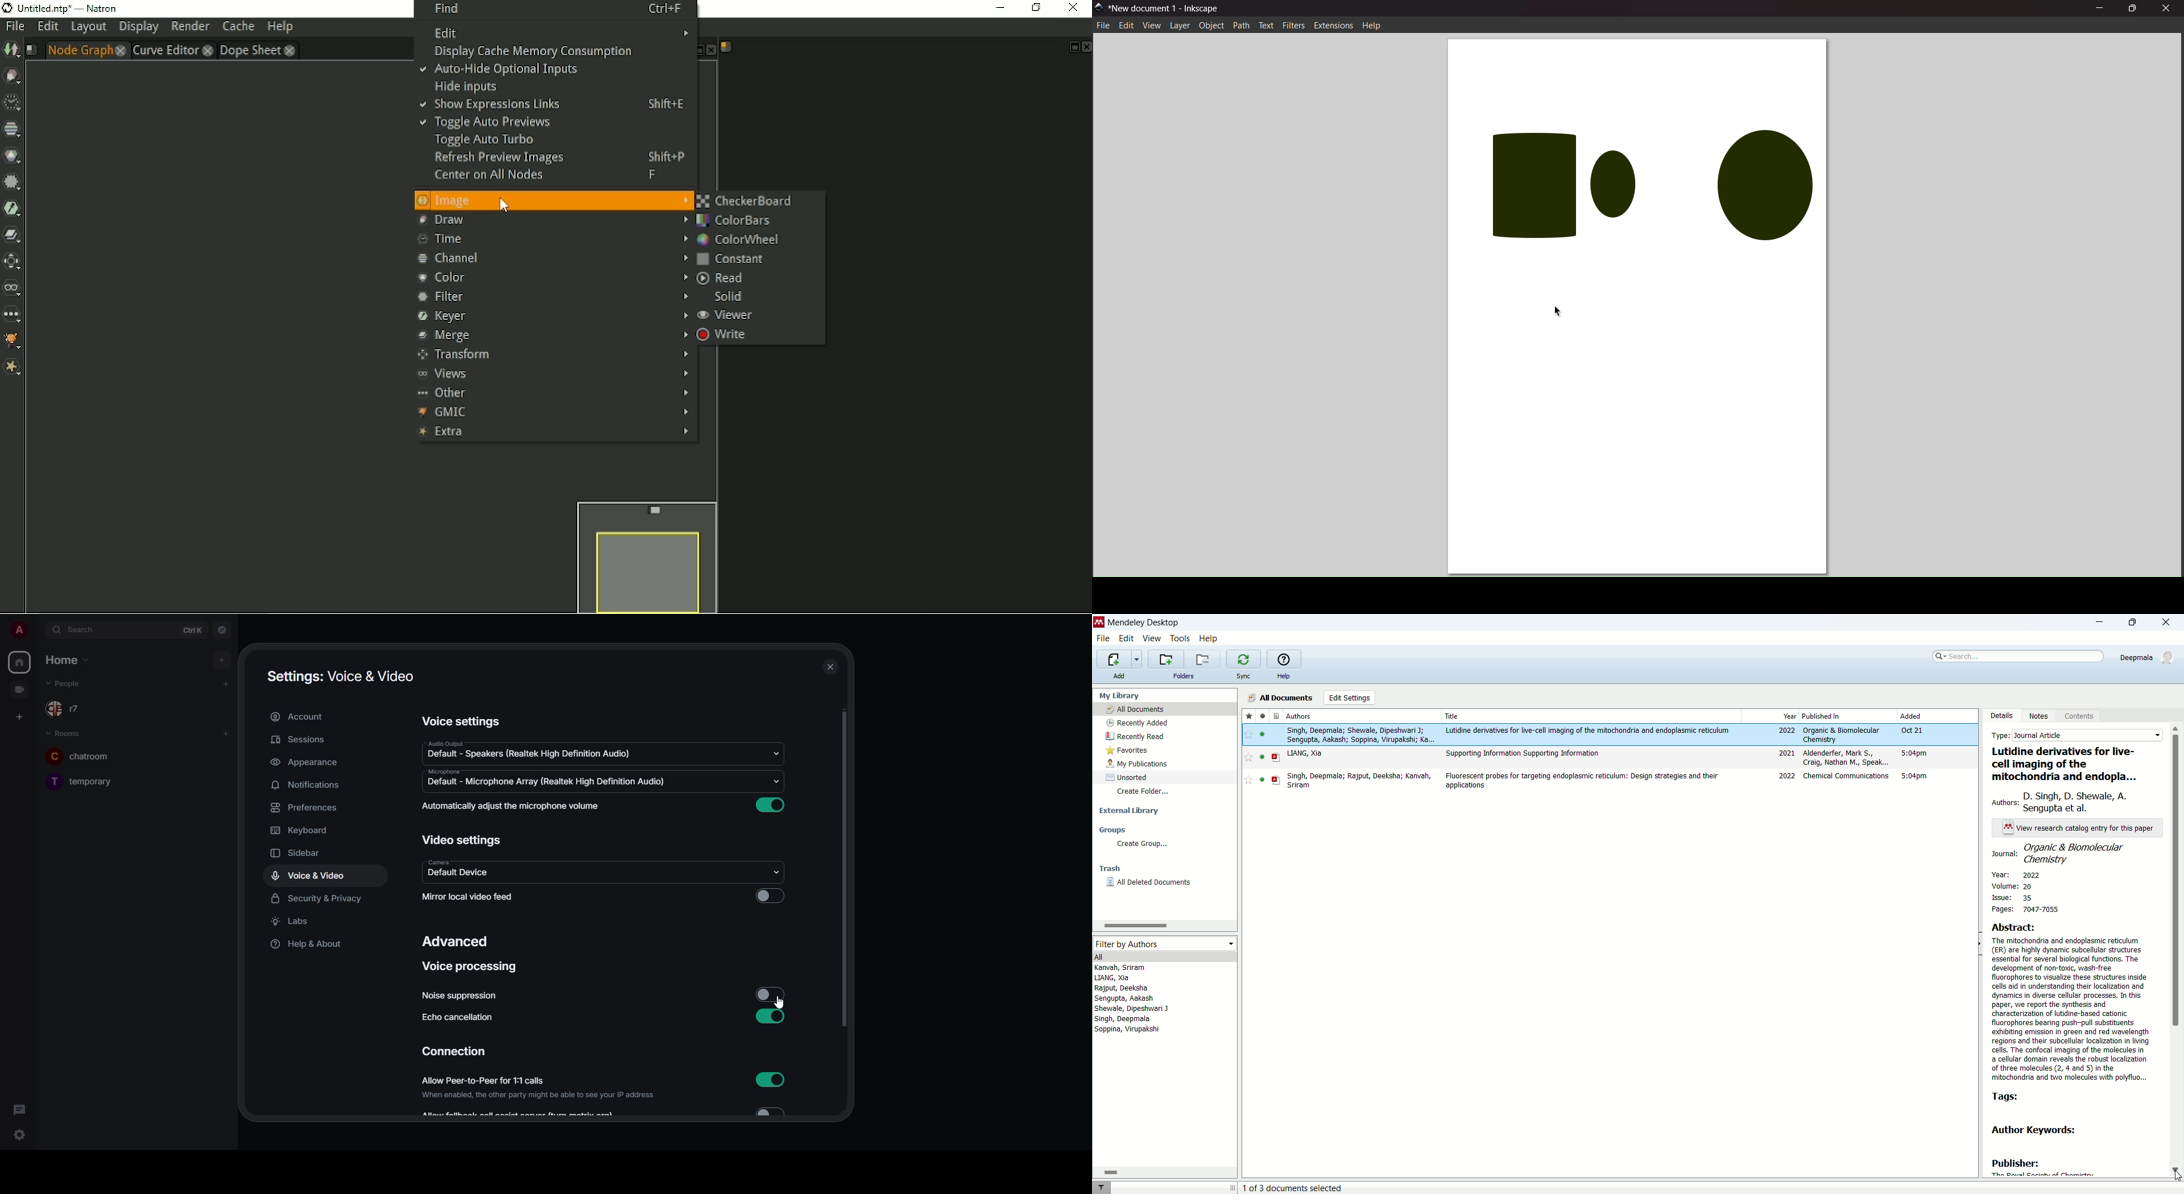  Describe the element at coordinates (2033, 1131) in the screenshot. I see `author keywords: ` at that location.